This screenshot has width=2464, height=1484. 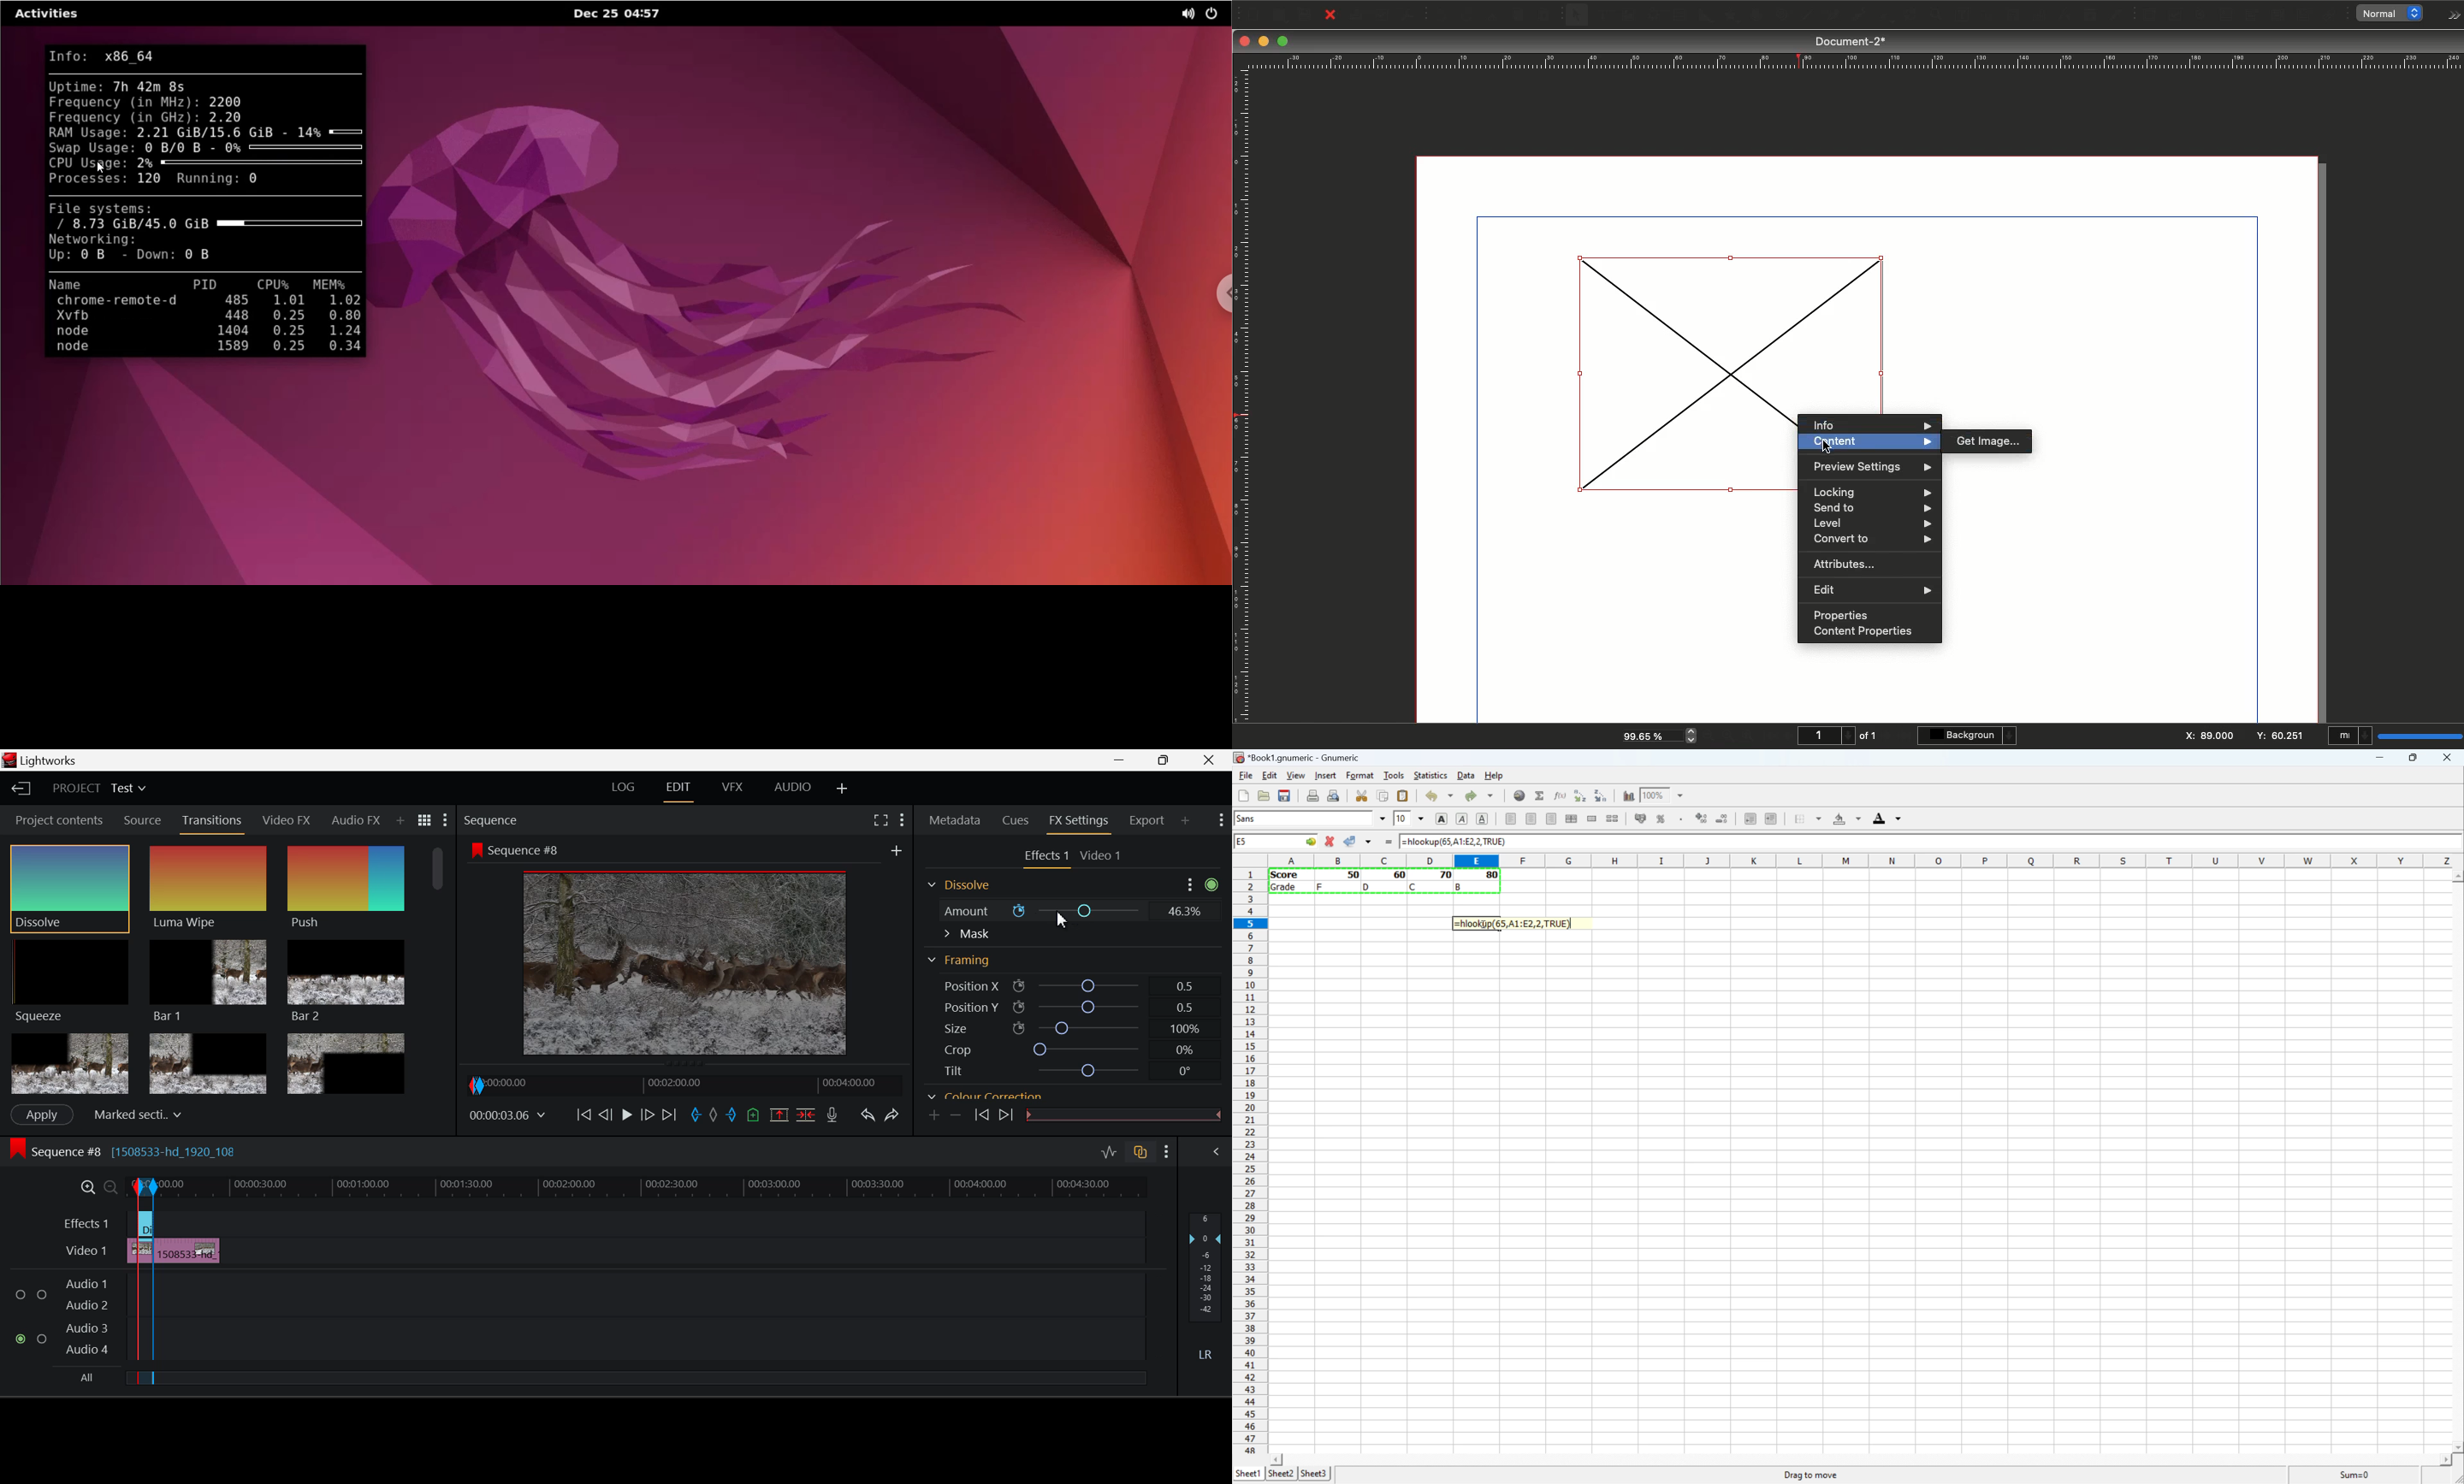 I want to click on PDF combo box, so click(x=2250, y=15).